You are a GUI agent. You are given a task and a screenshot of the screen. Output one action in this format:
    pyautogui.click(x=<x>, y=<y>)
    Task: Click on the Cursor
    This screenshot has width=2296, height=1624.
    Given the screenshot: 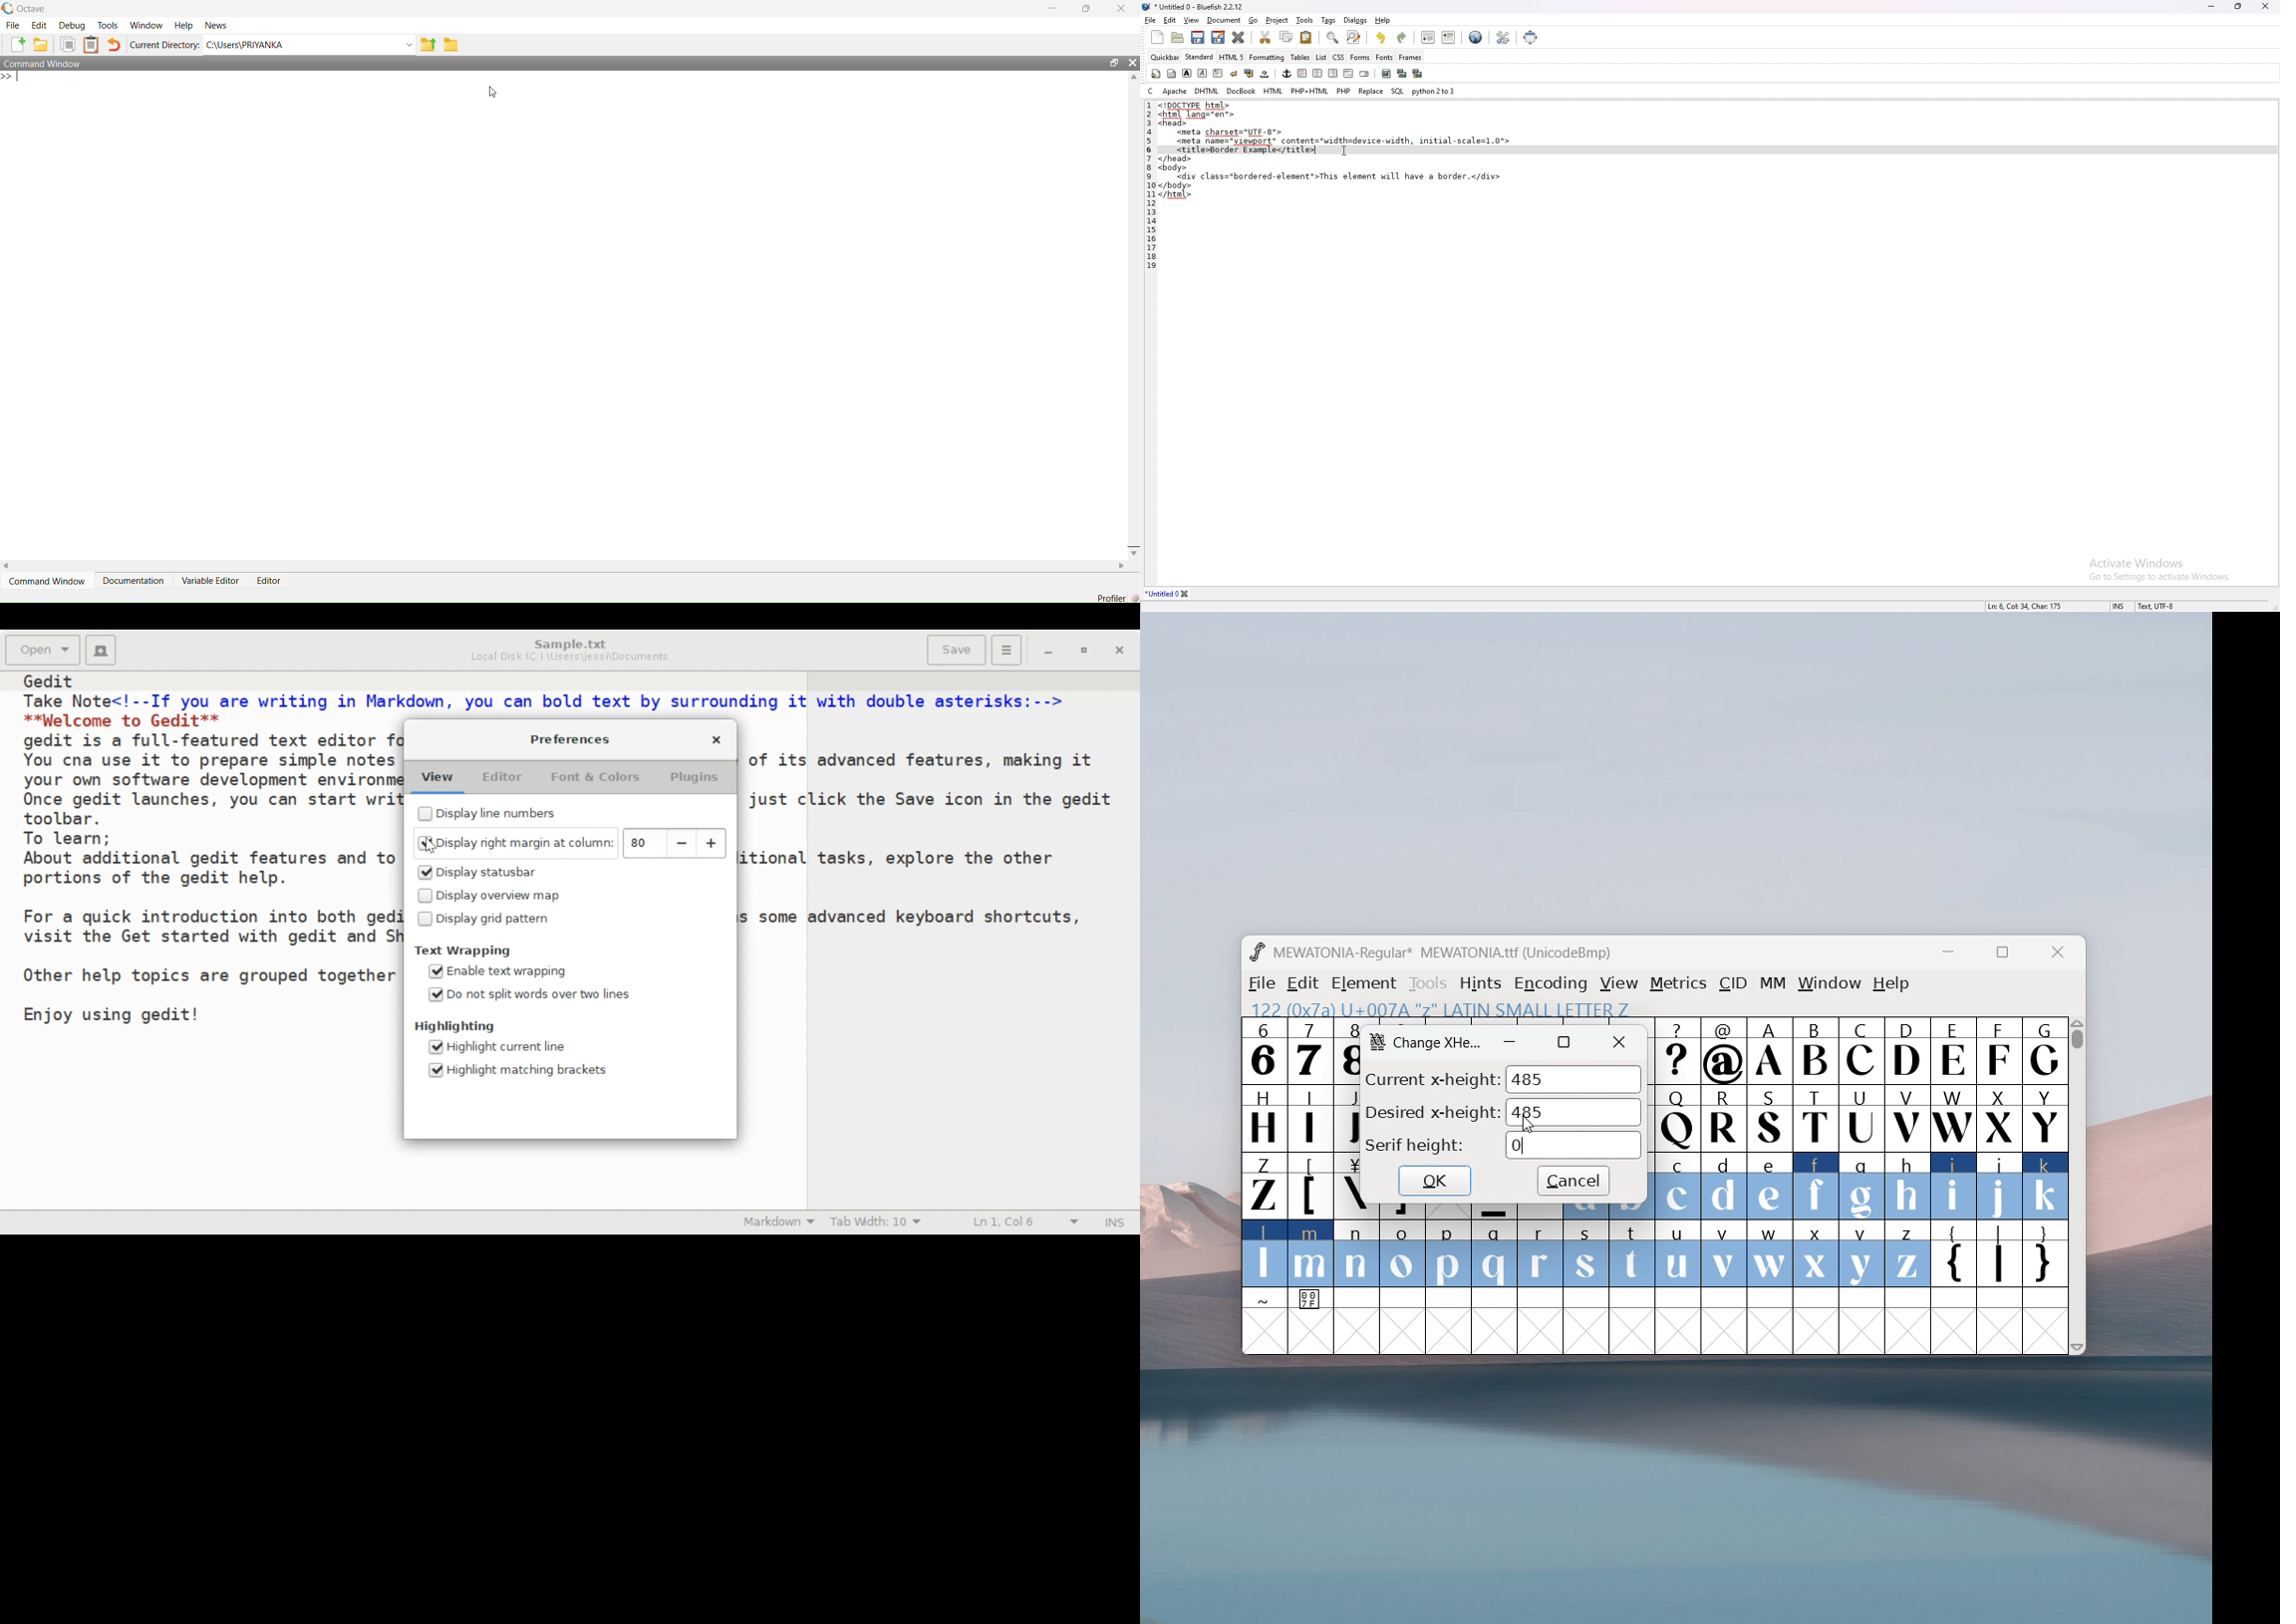 What is the action you would take?
    pyautogui.click(x=1529, y=1125)
    